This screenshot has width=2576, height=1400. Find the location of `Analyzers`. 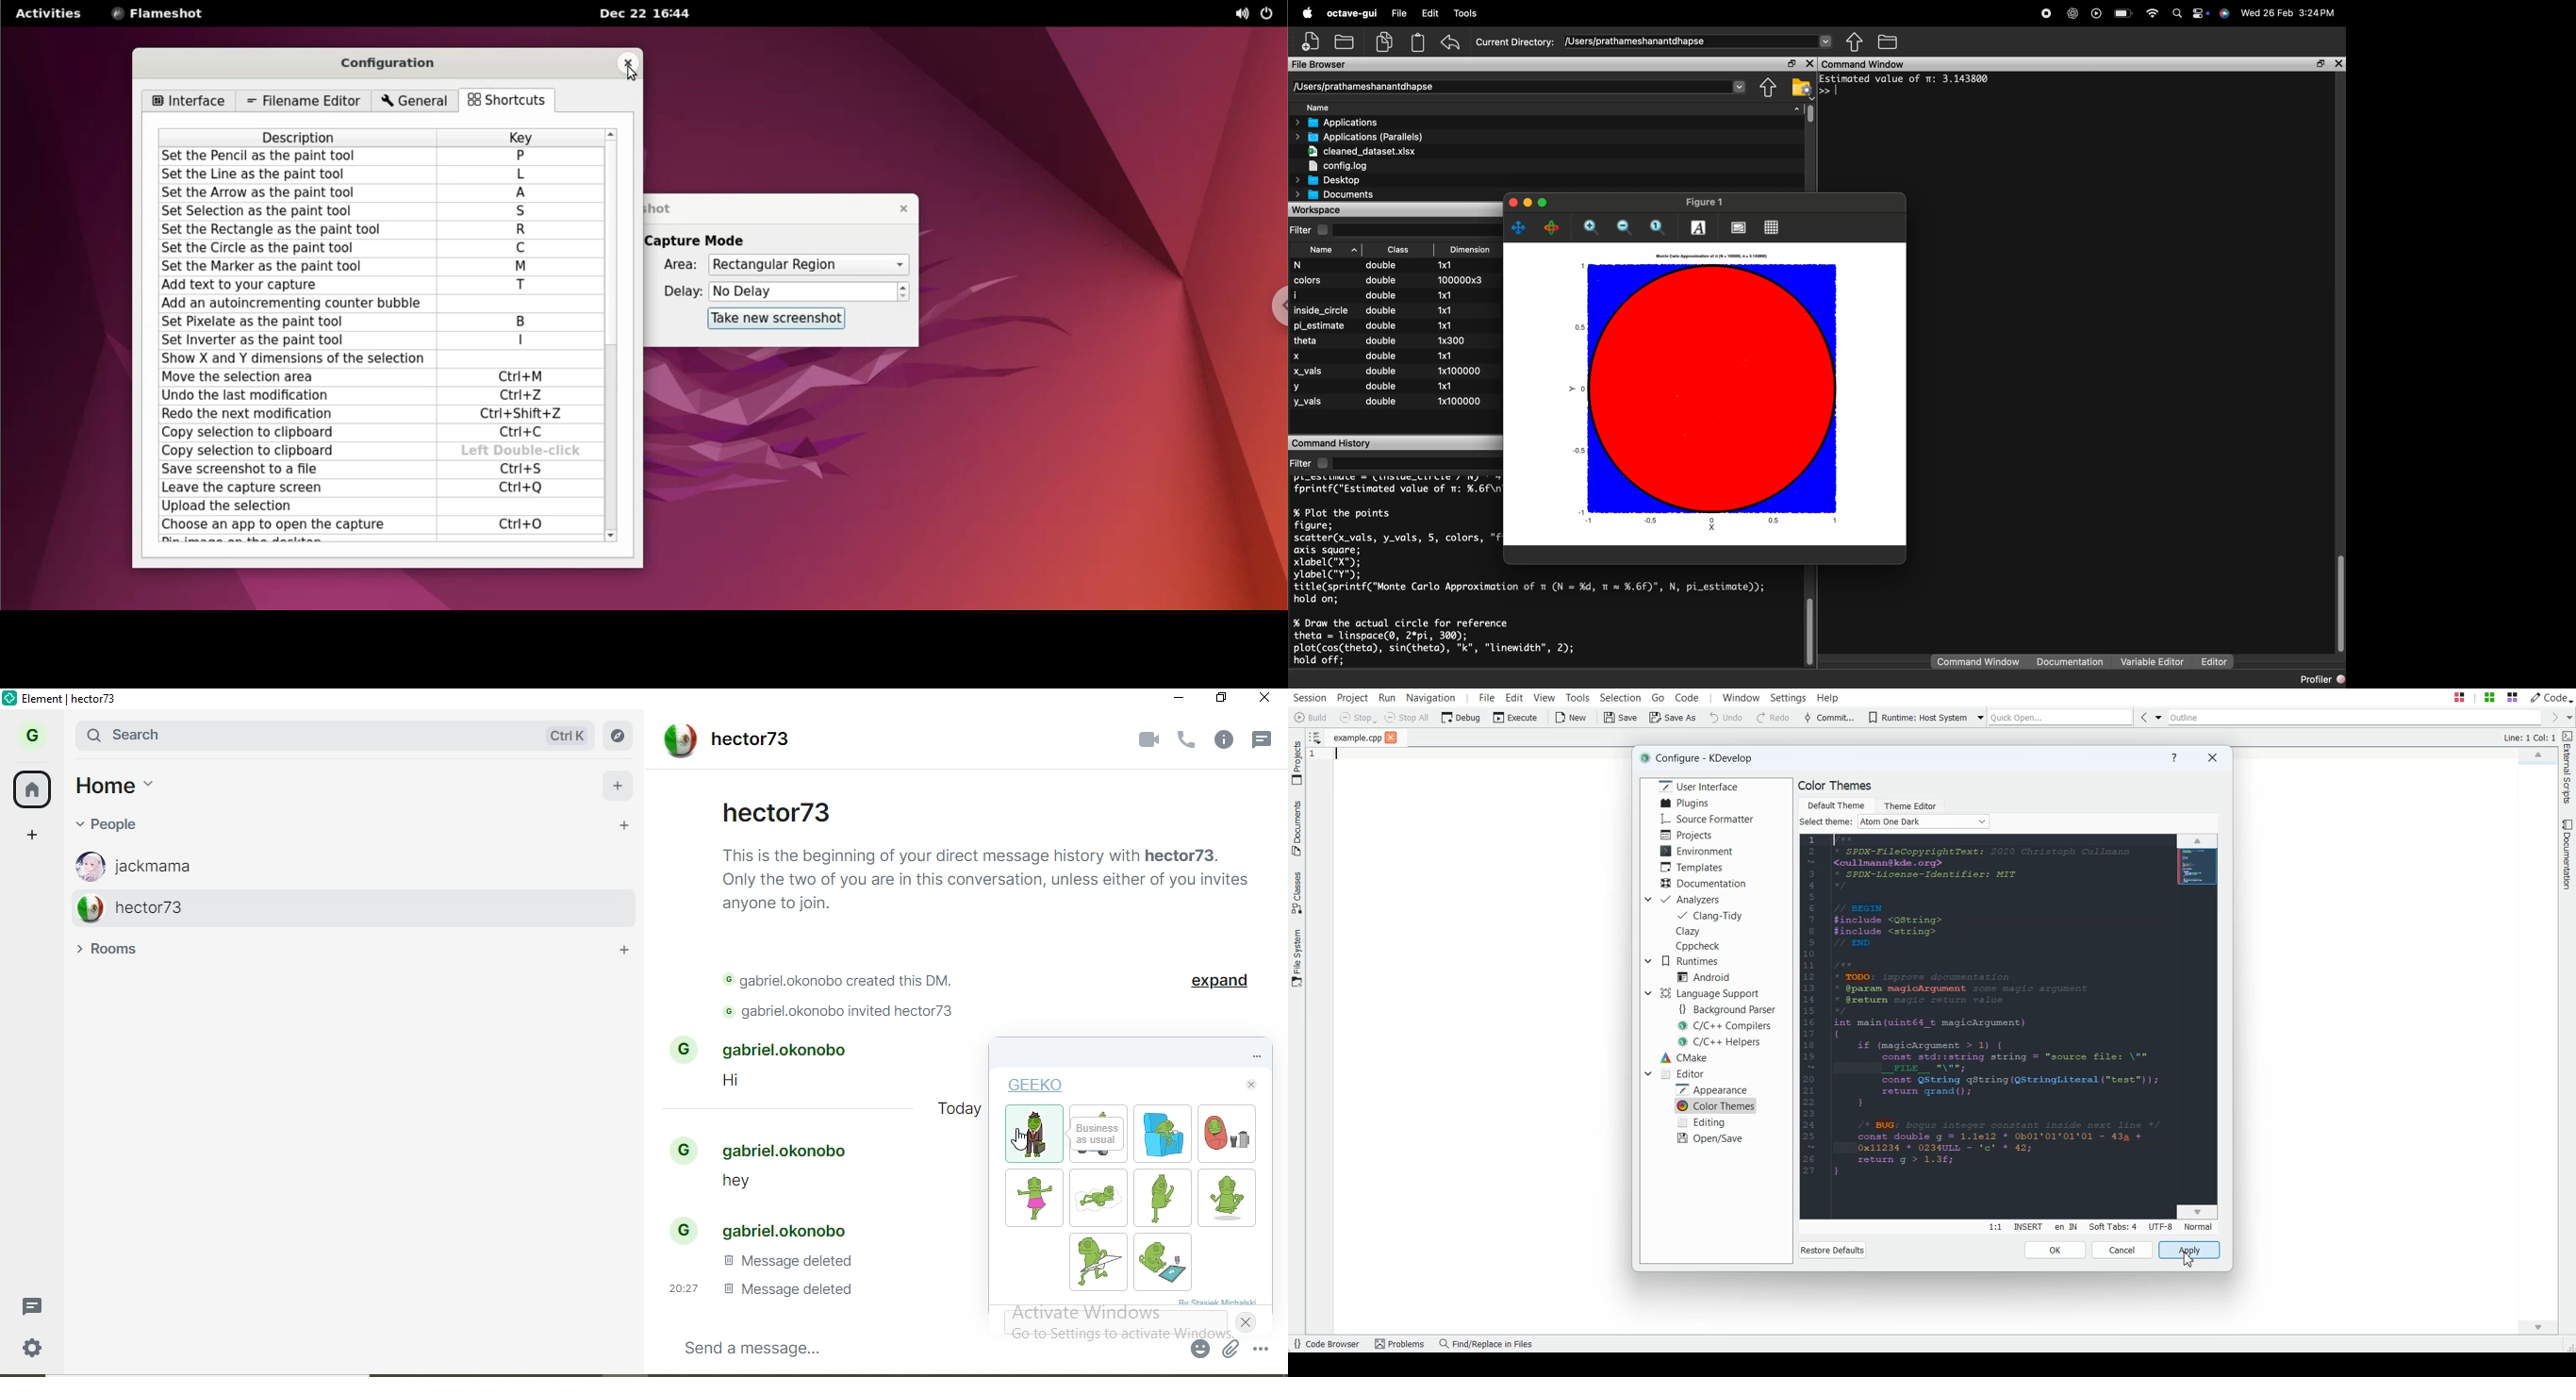

Analyzers is located at coordinates (1693, 899).